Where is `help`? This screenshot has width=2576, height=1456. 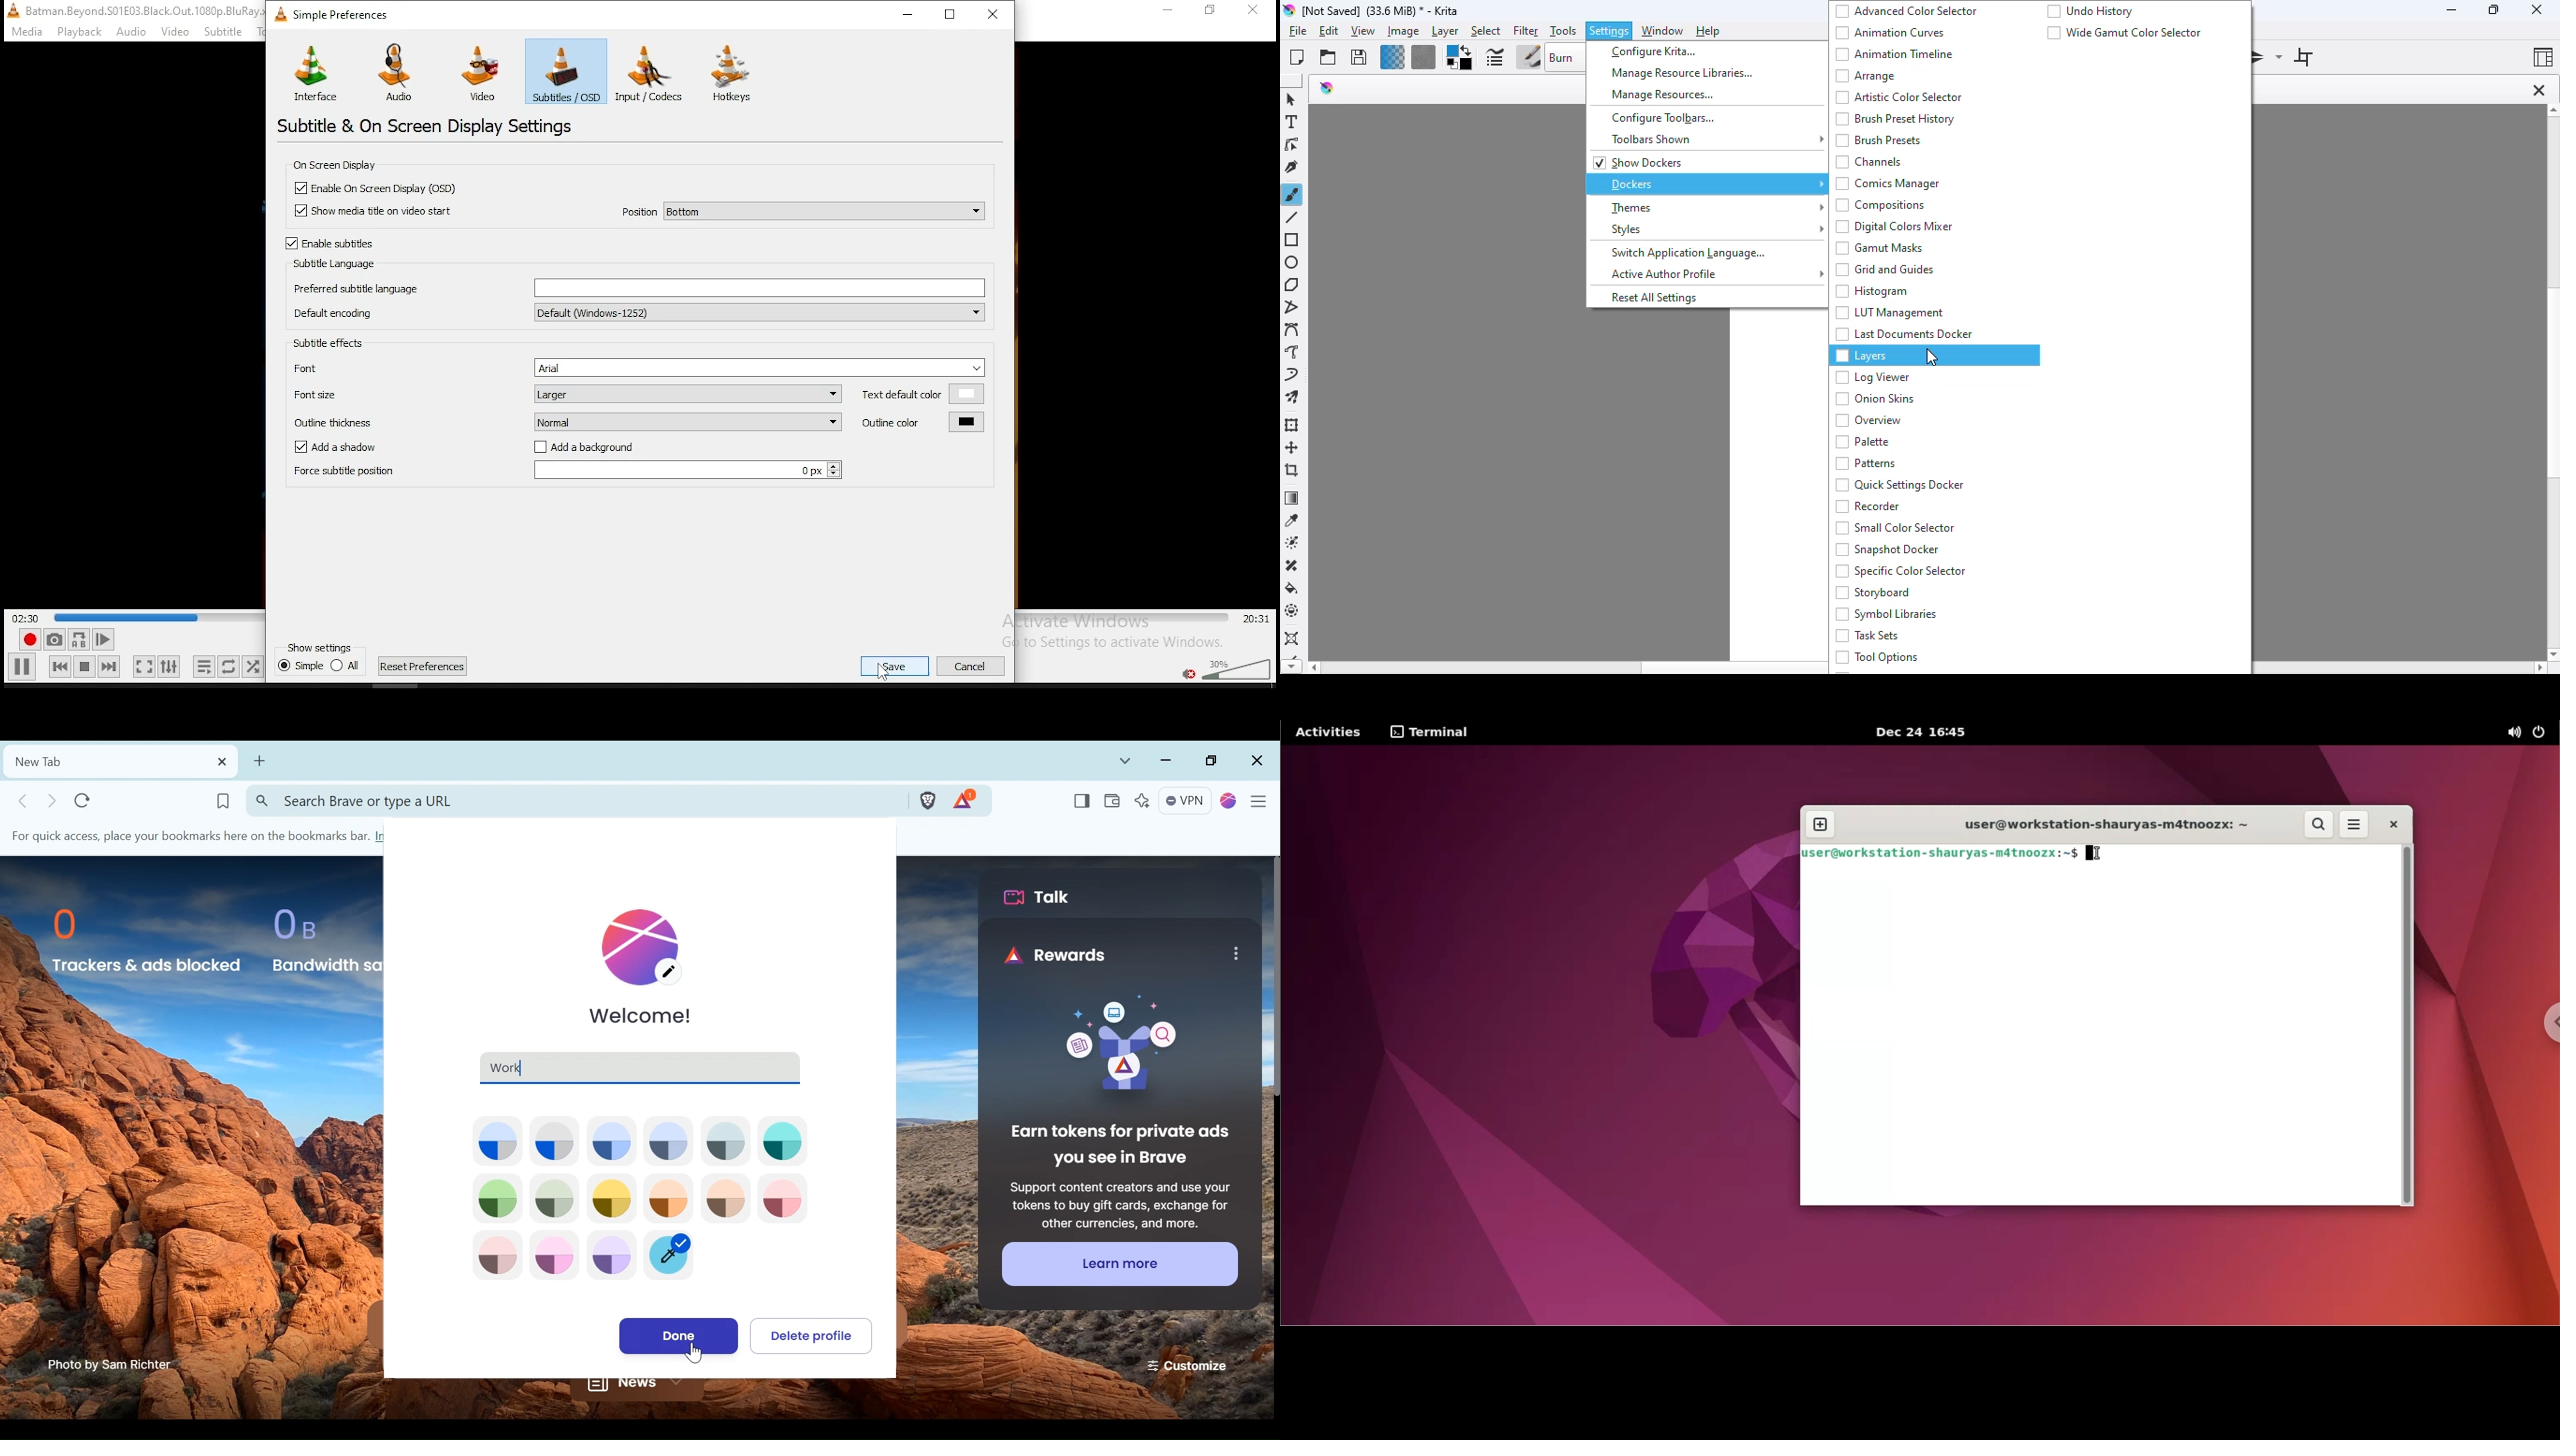
help is located at coordinates (1709, 31).